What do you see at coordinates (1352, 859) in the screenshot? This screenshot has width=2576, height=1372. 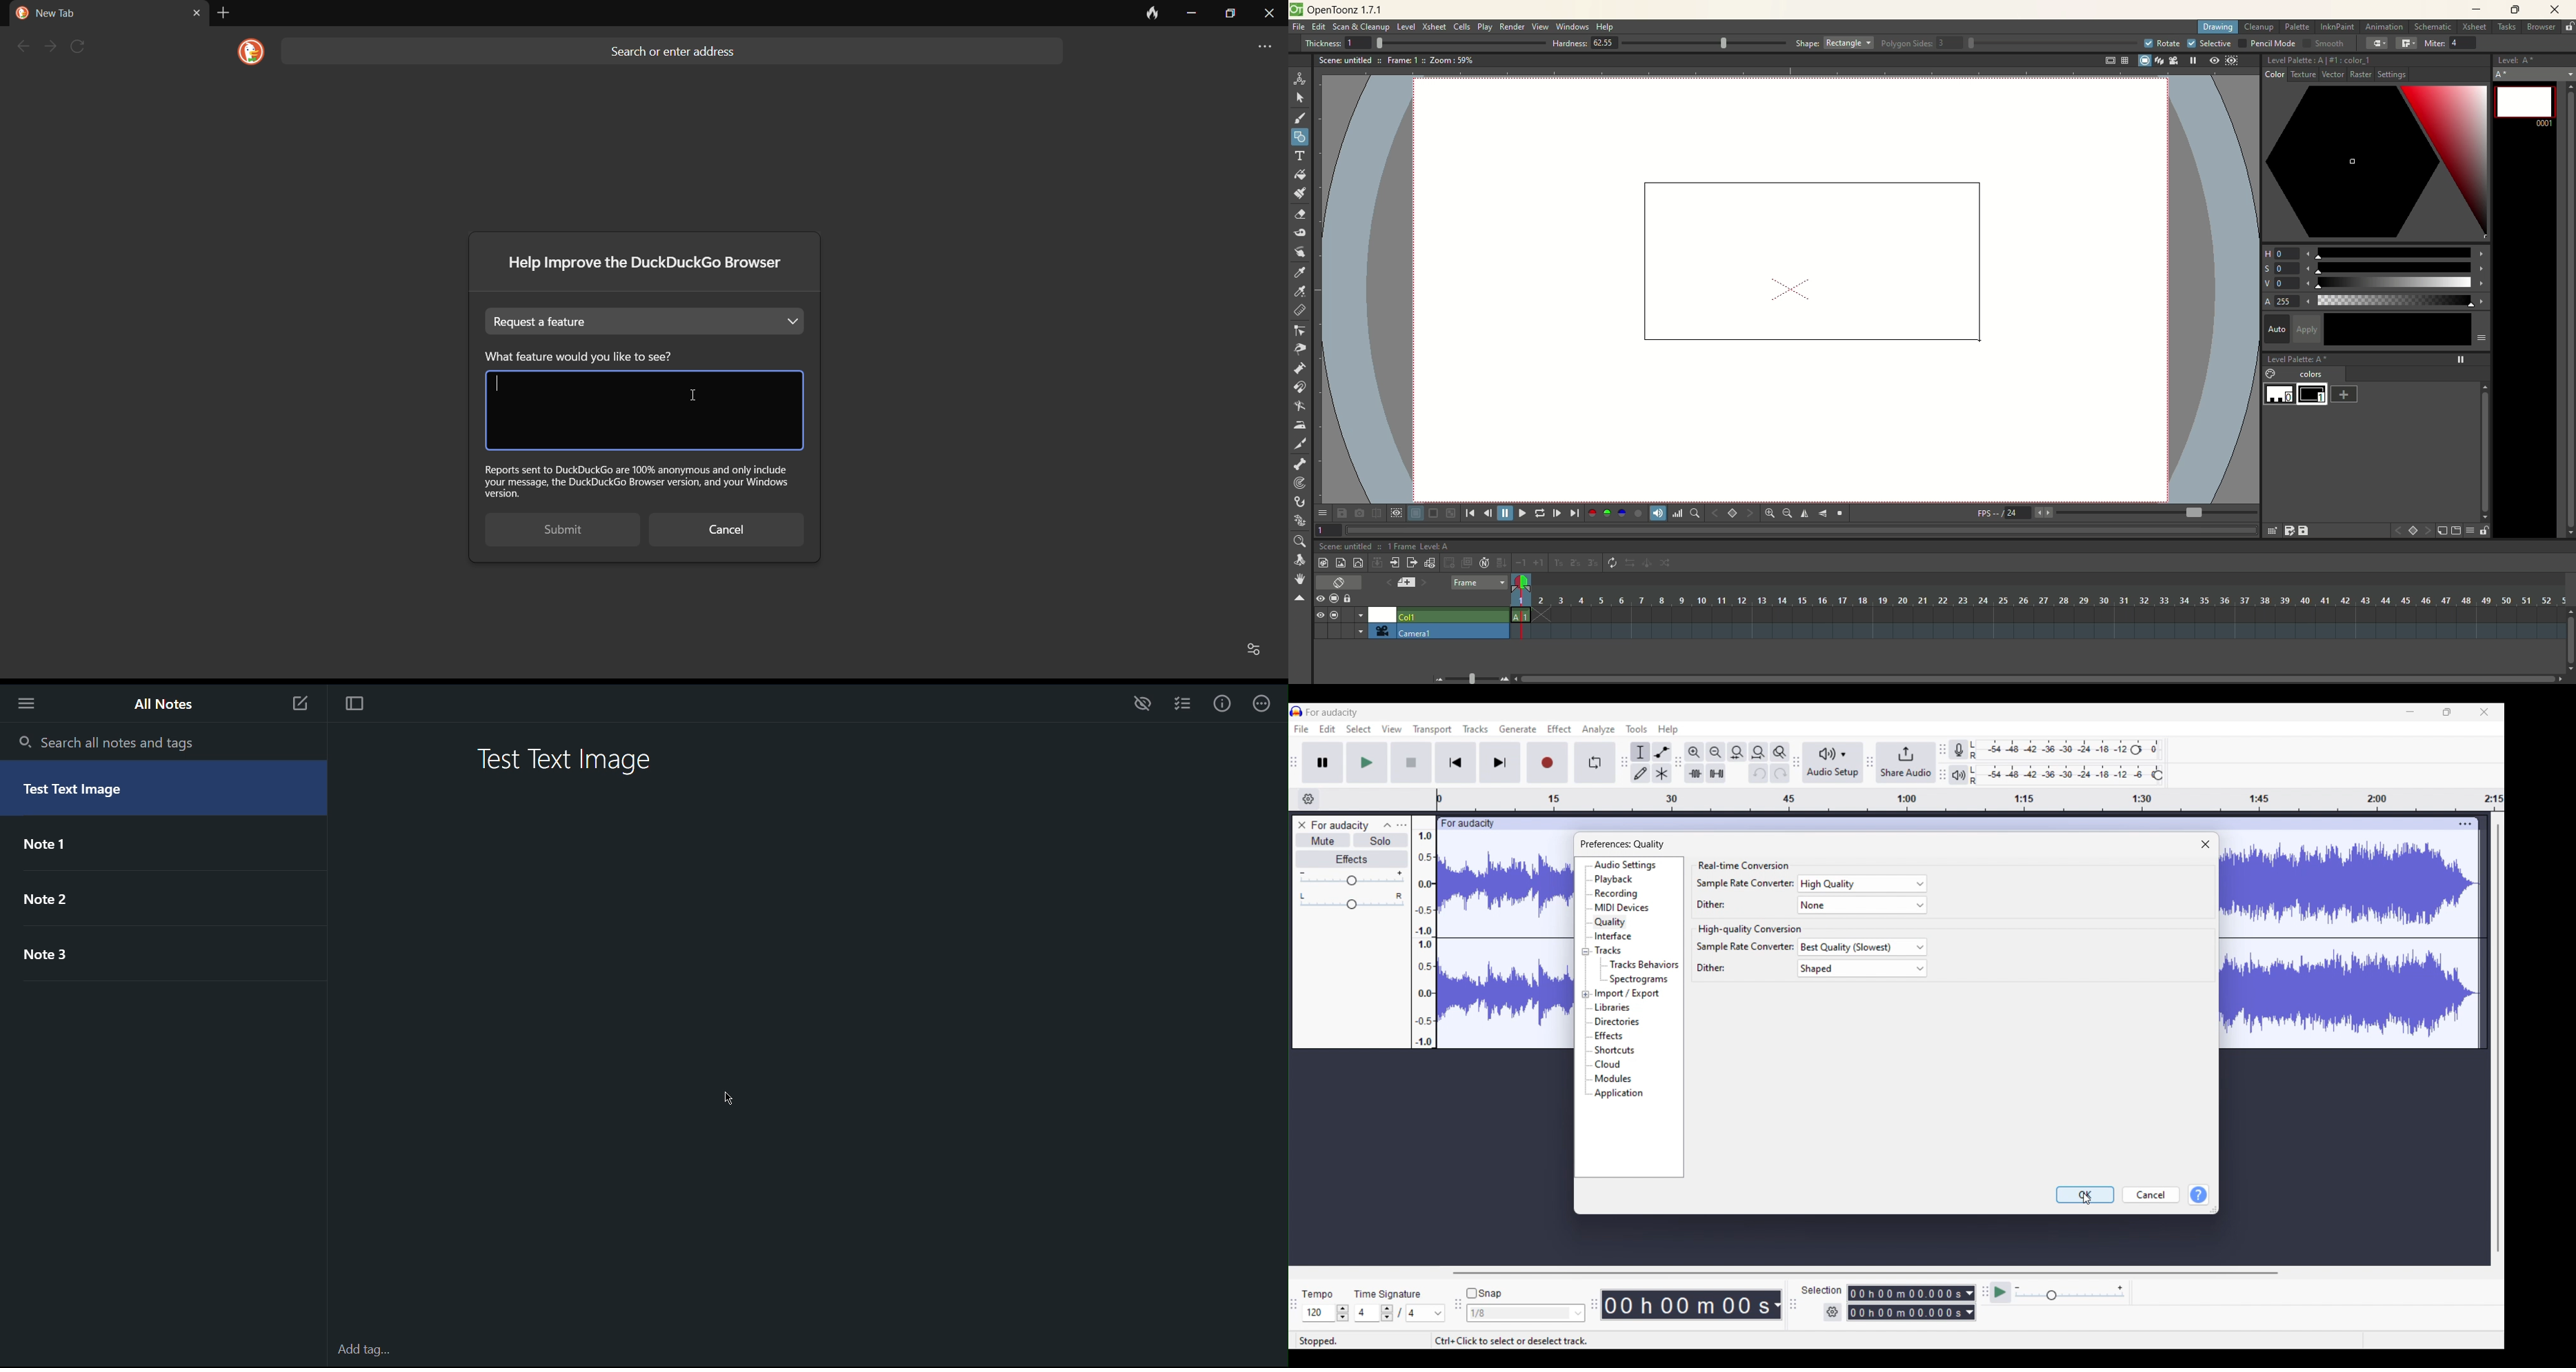 I see `Effects` at bounding box center [1352, 859].